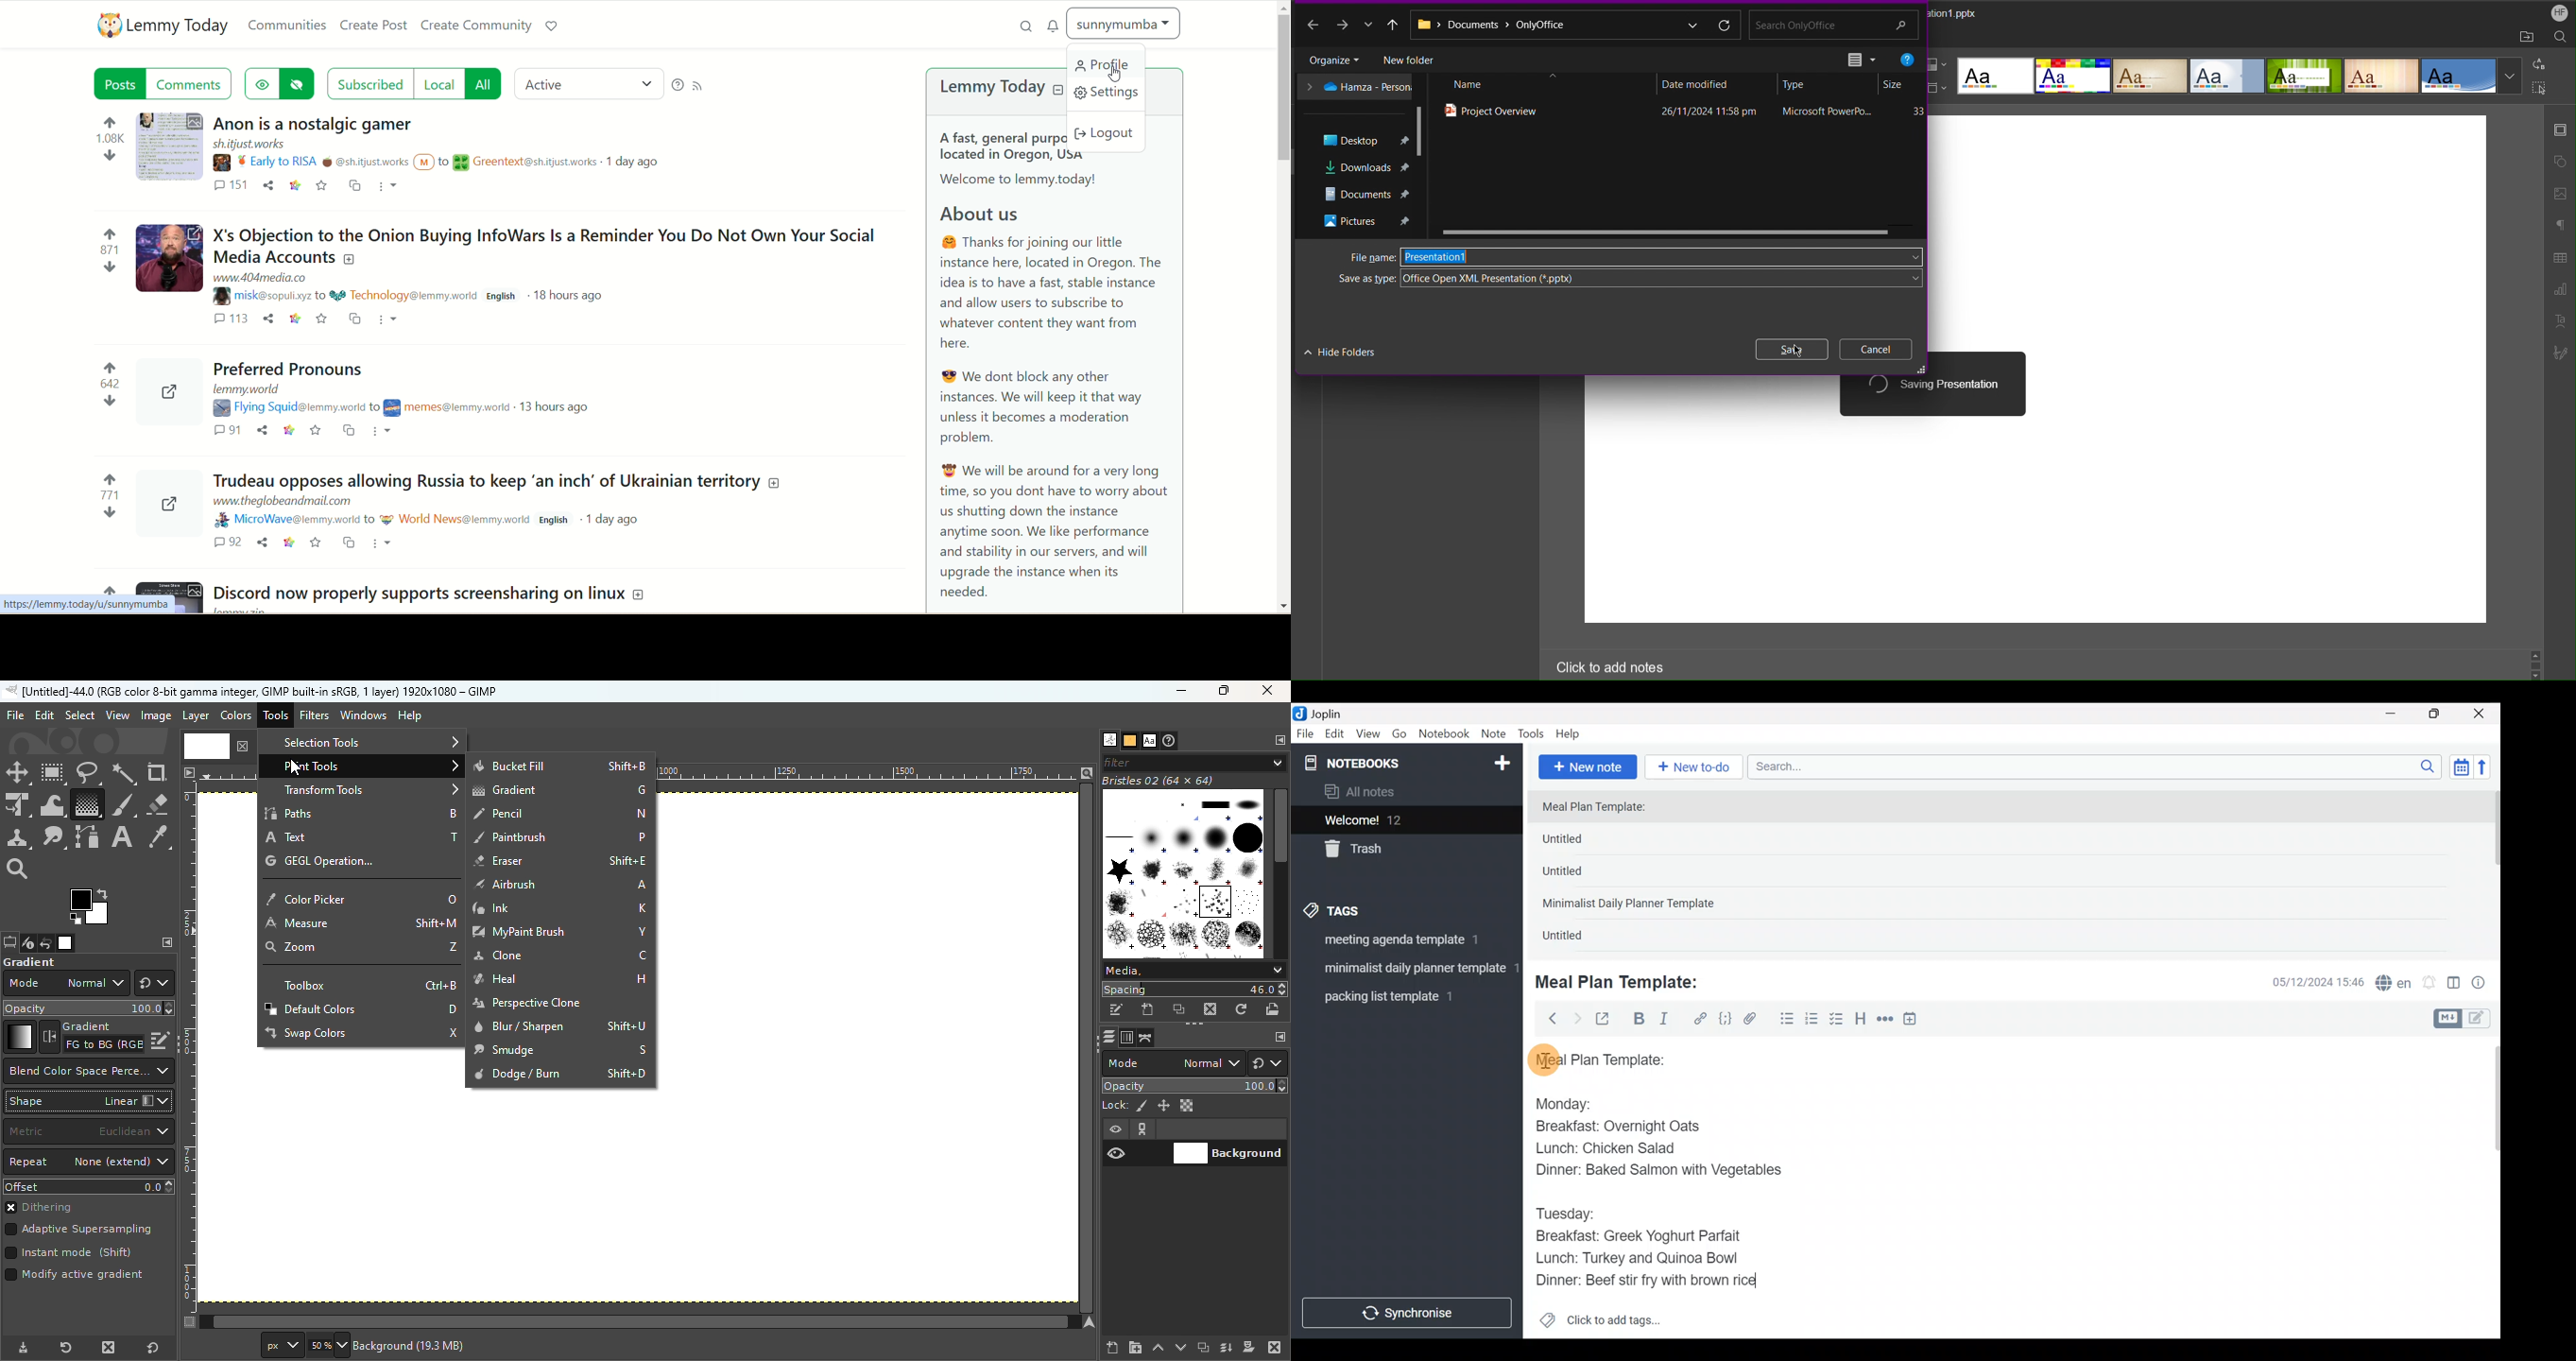 The width and height of the screenshot is (2576, 1372). I want to click on Graph Settings, so click(2560, 291).